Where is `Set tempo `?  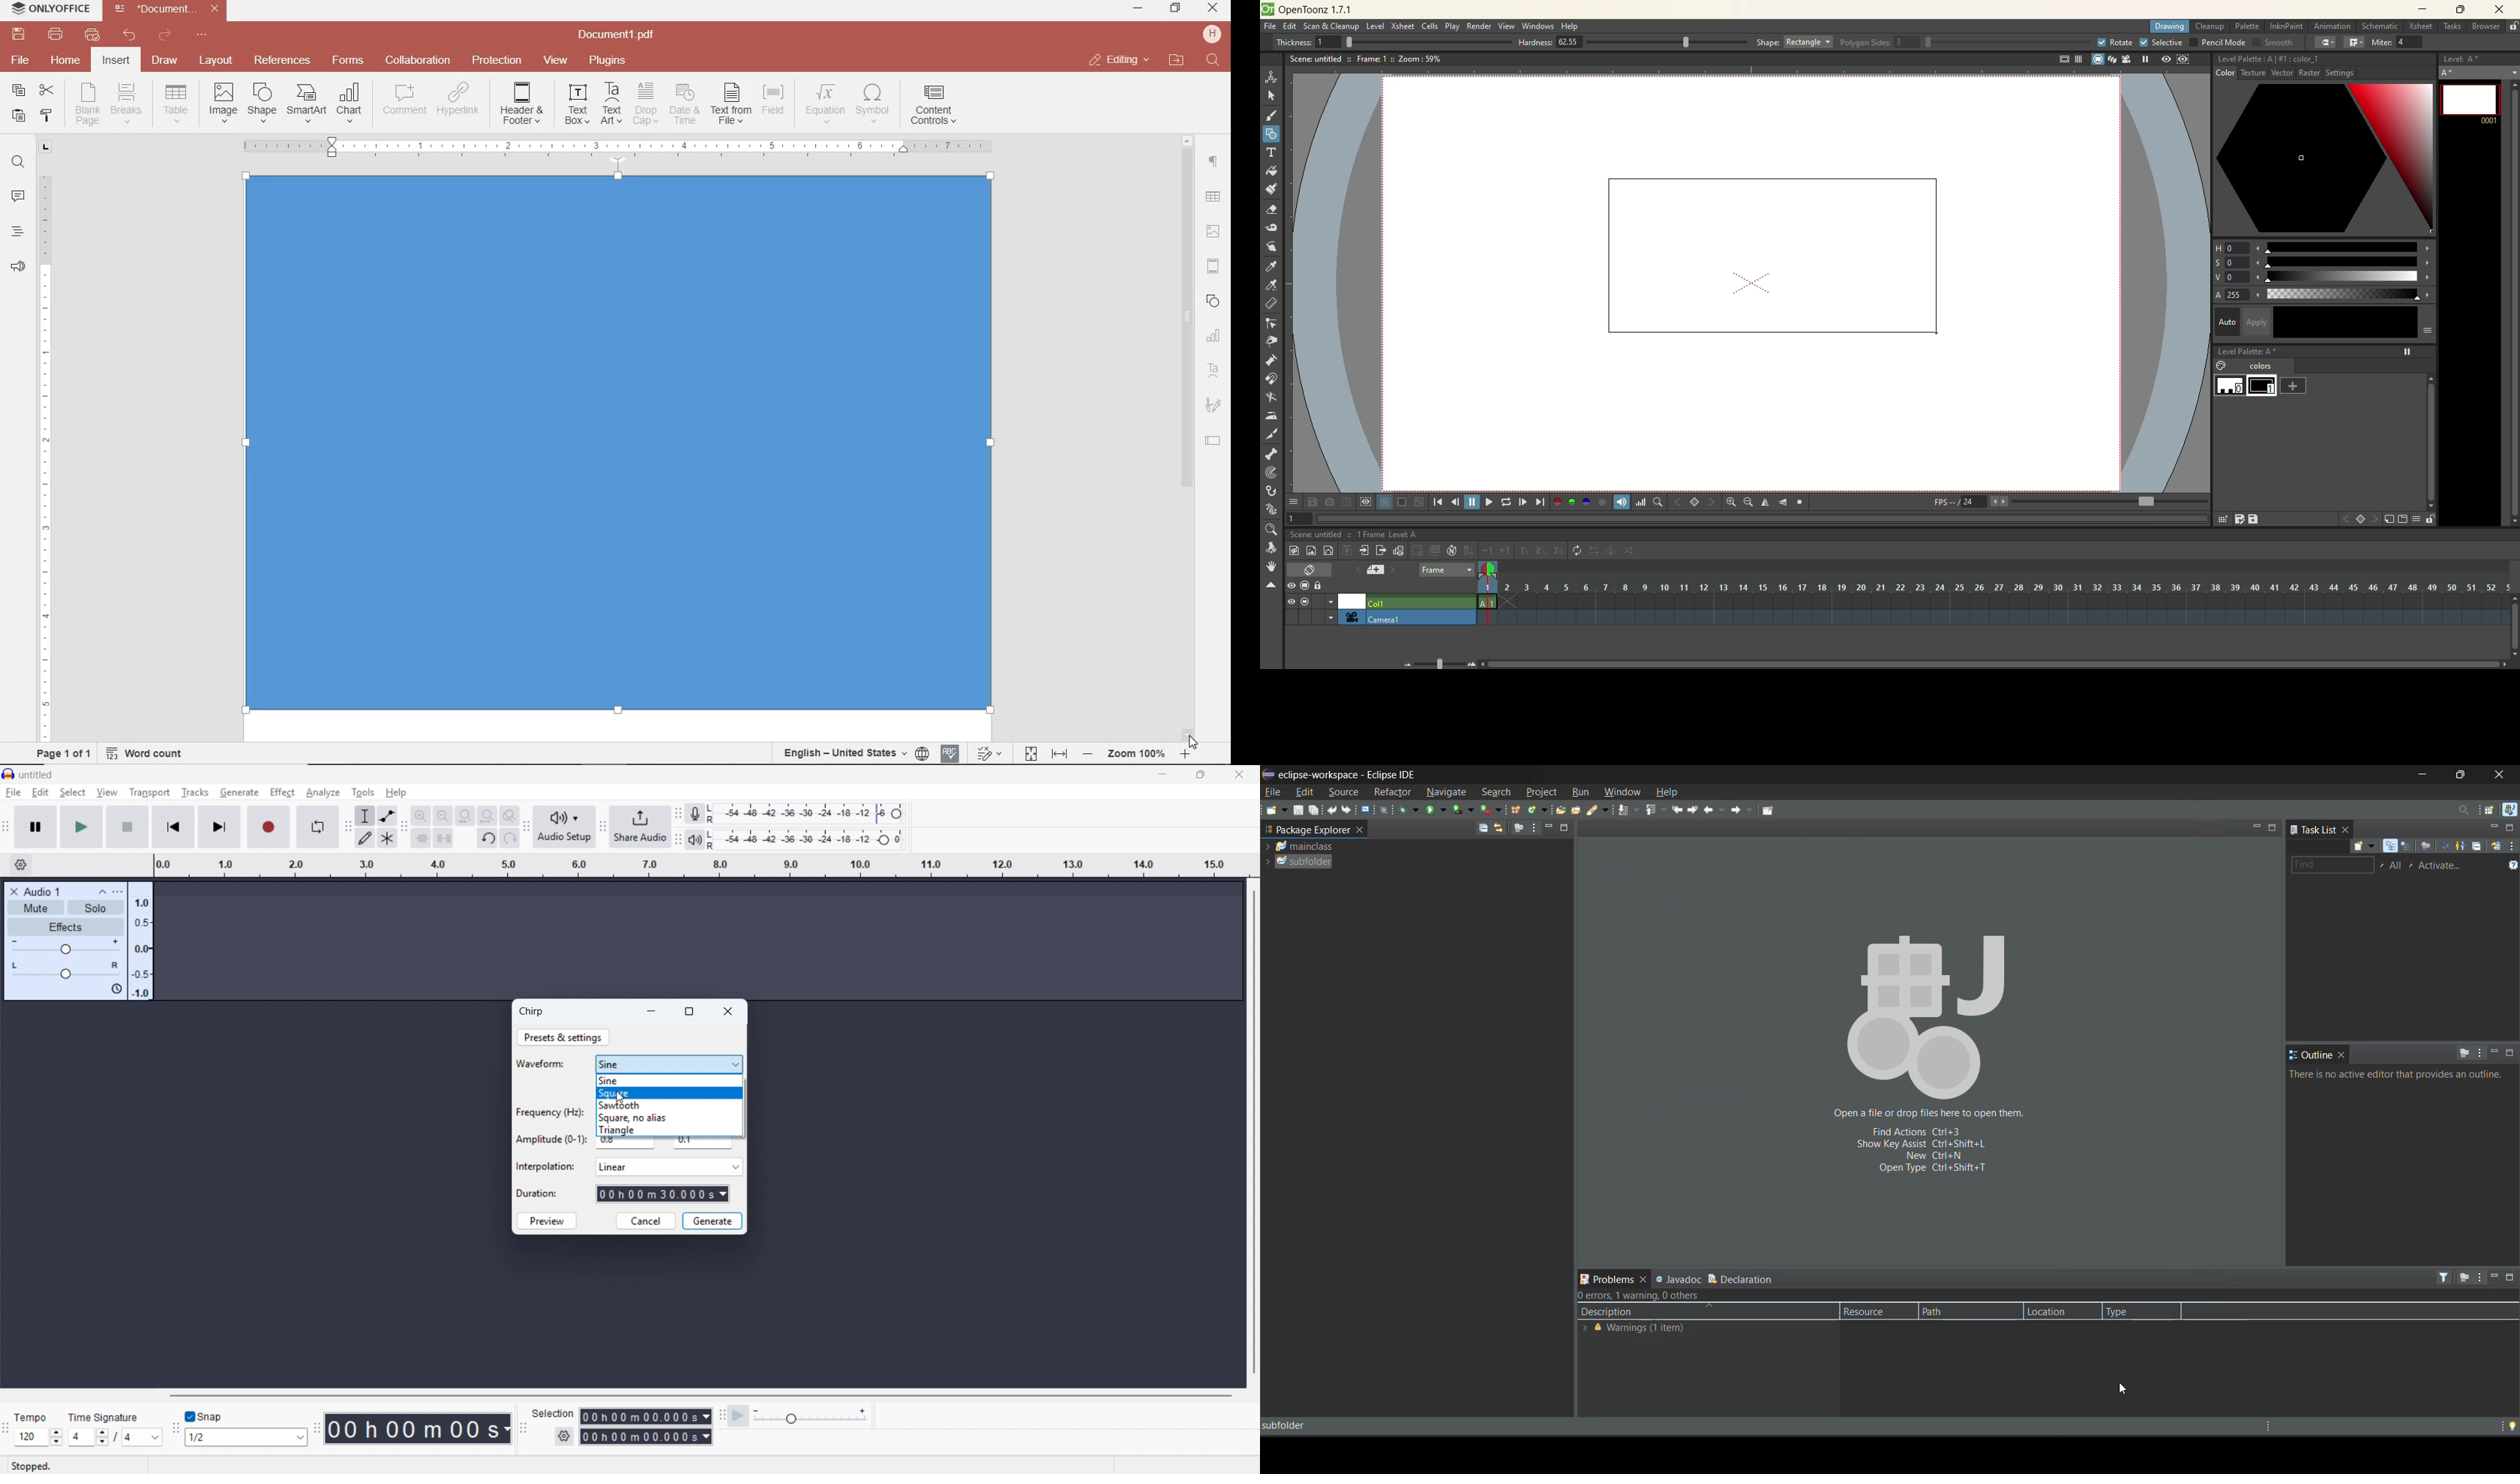
Set tempo  is located at coordinates (38, 1437).